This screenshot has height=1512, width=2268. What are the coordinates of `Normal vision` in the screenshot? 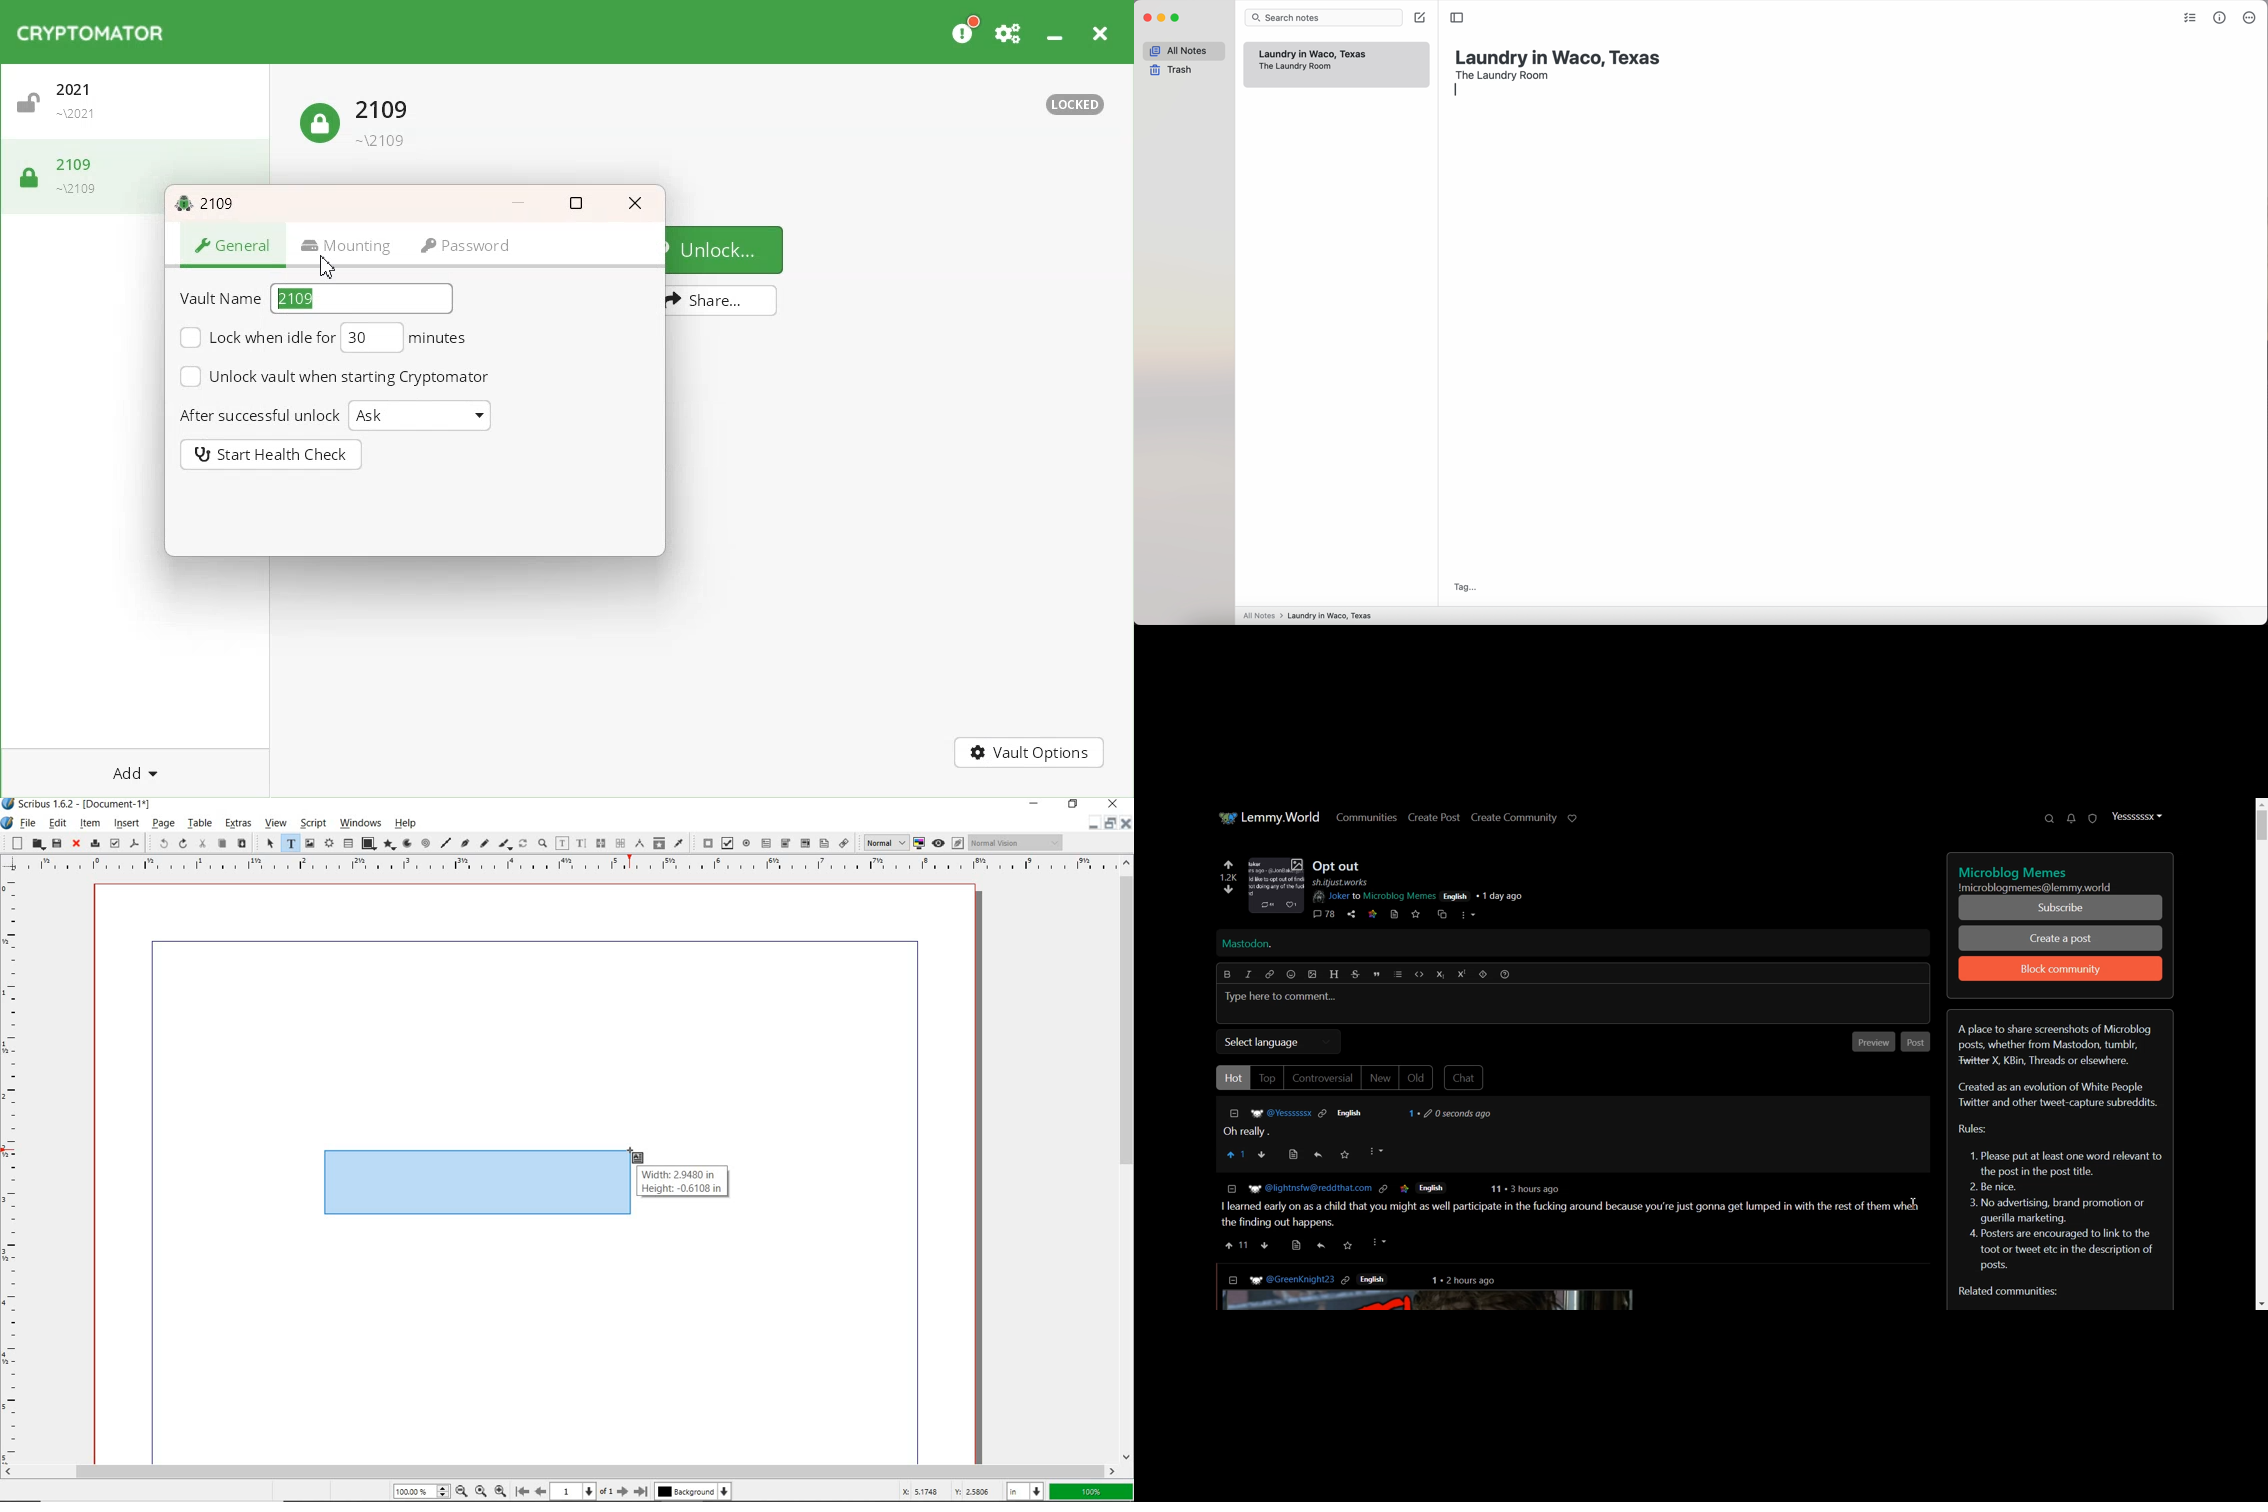 It's located at (1016, 843).